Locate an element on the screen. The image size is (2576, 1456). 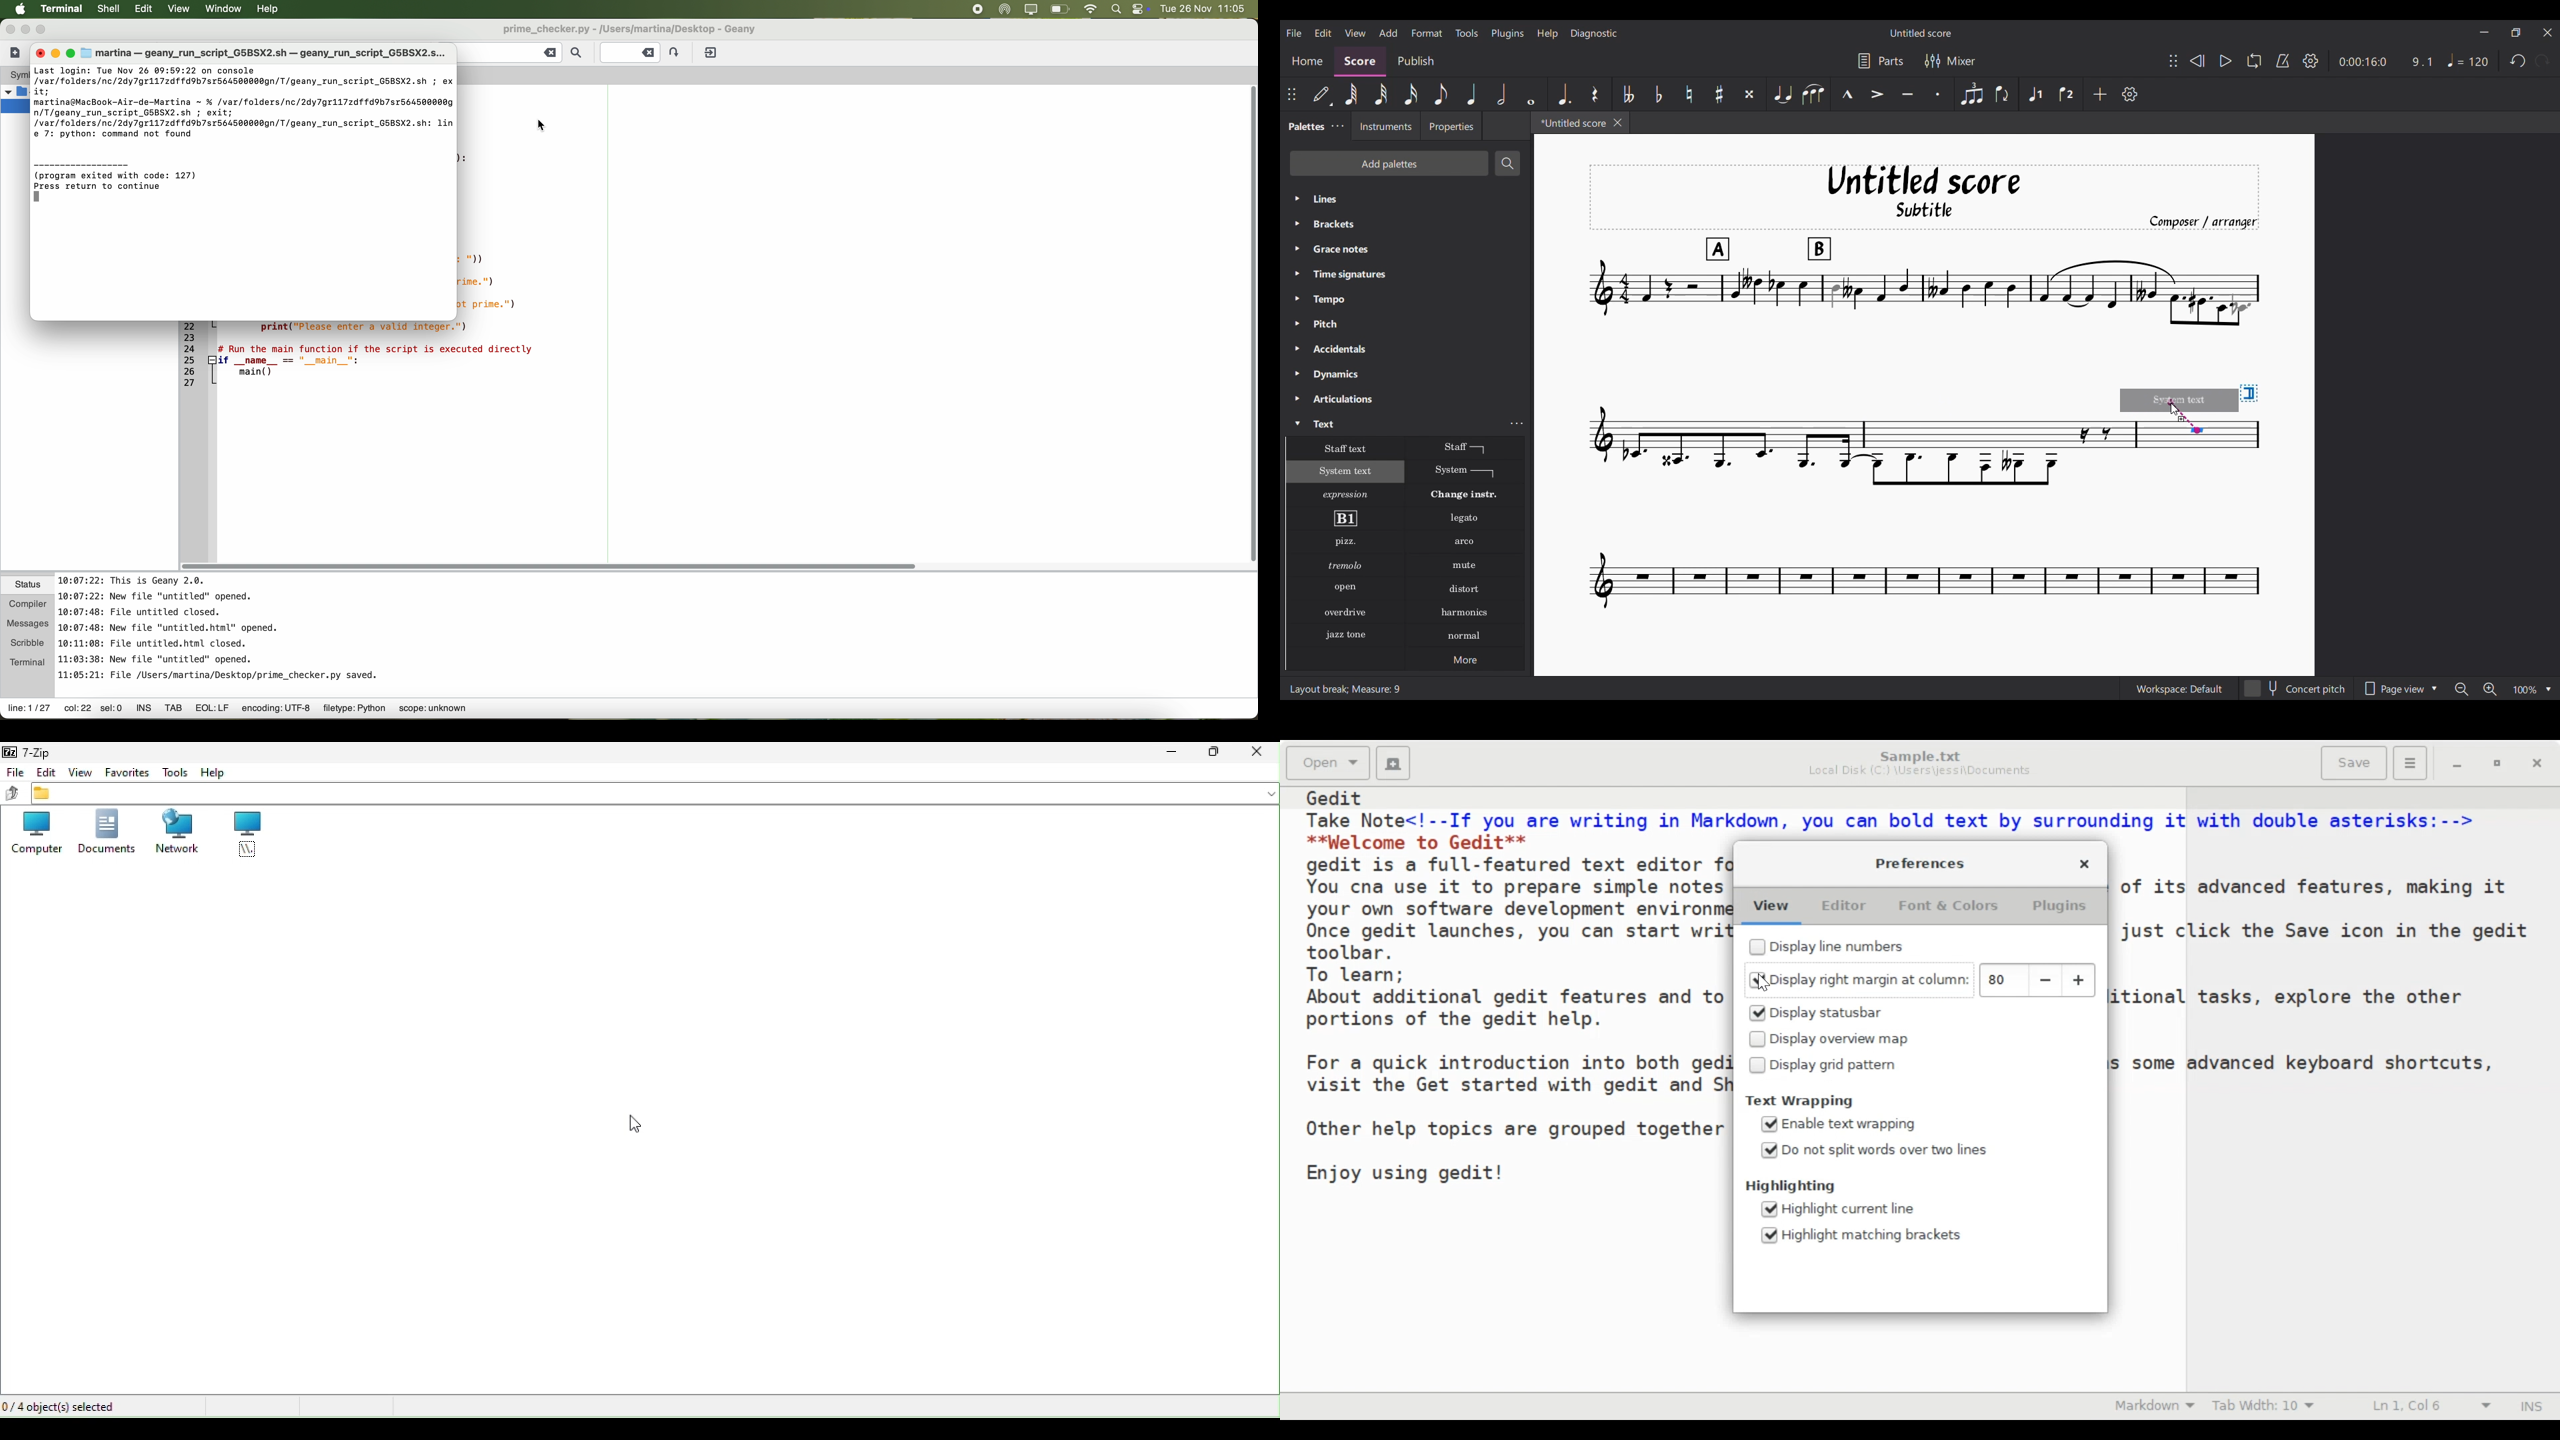
Tenuto is located at coordinates (1908, 95).